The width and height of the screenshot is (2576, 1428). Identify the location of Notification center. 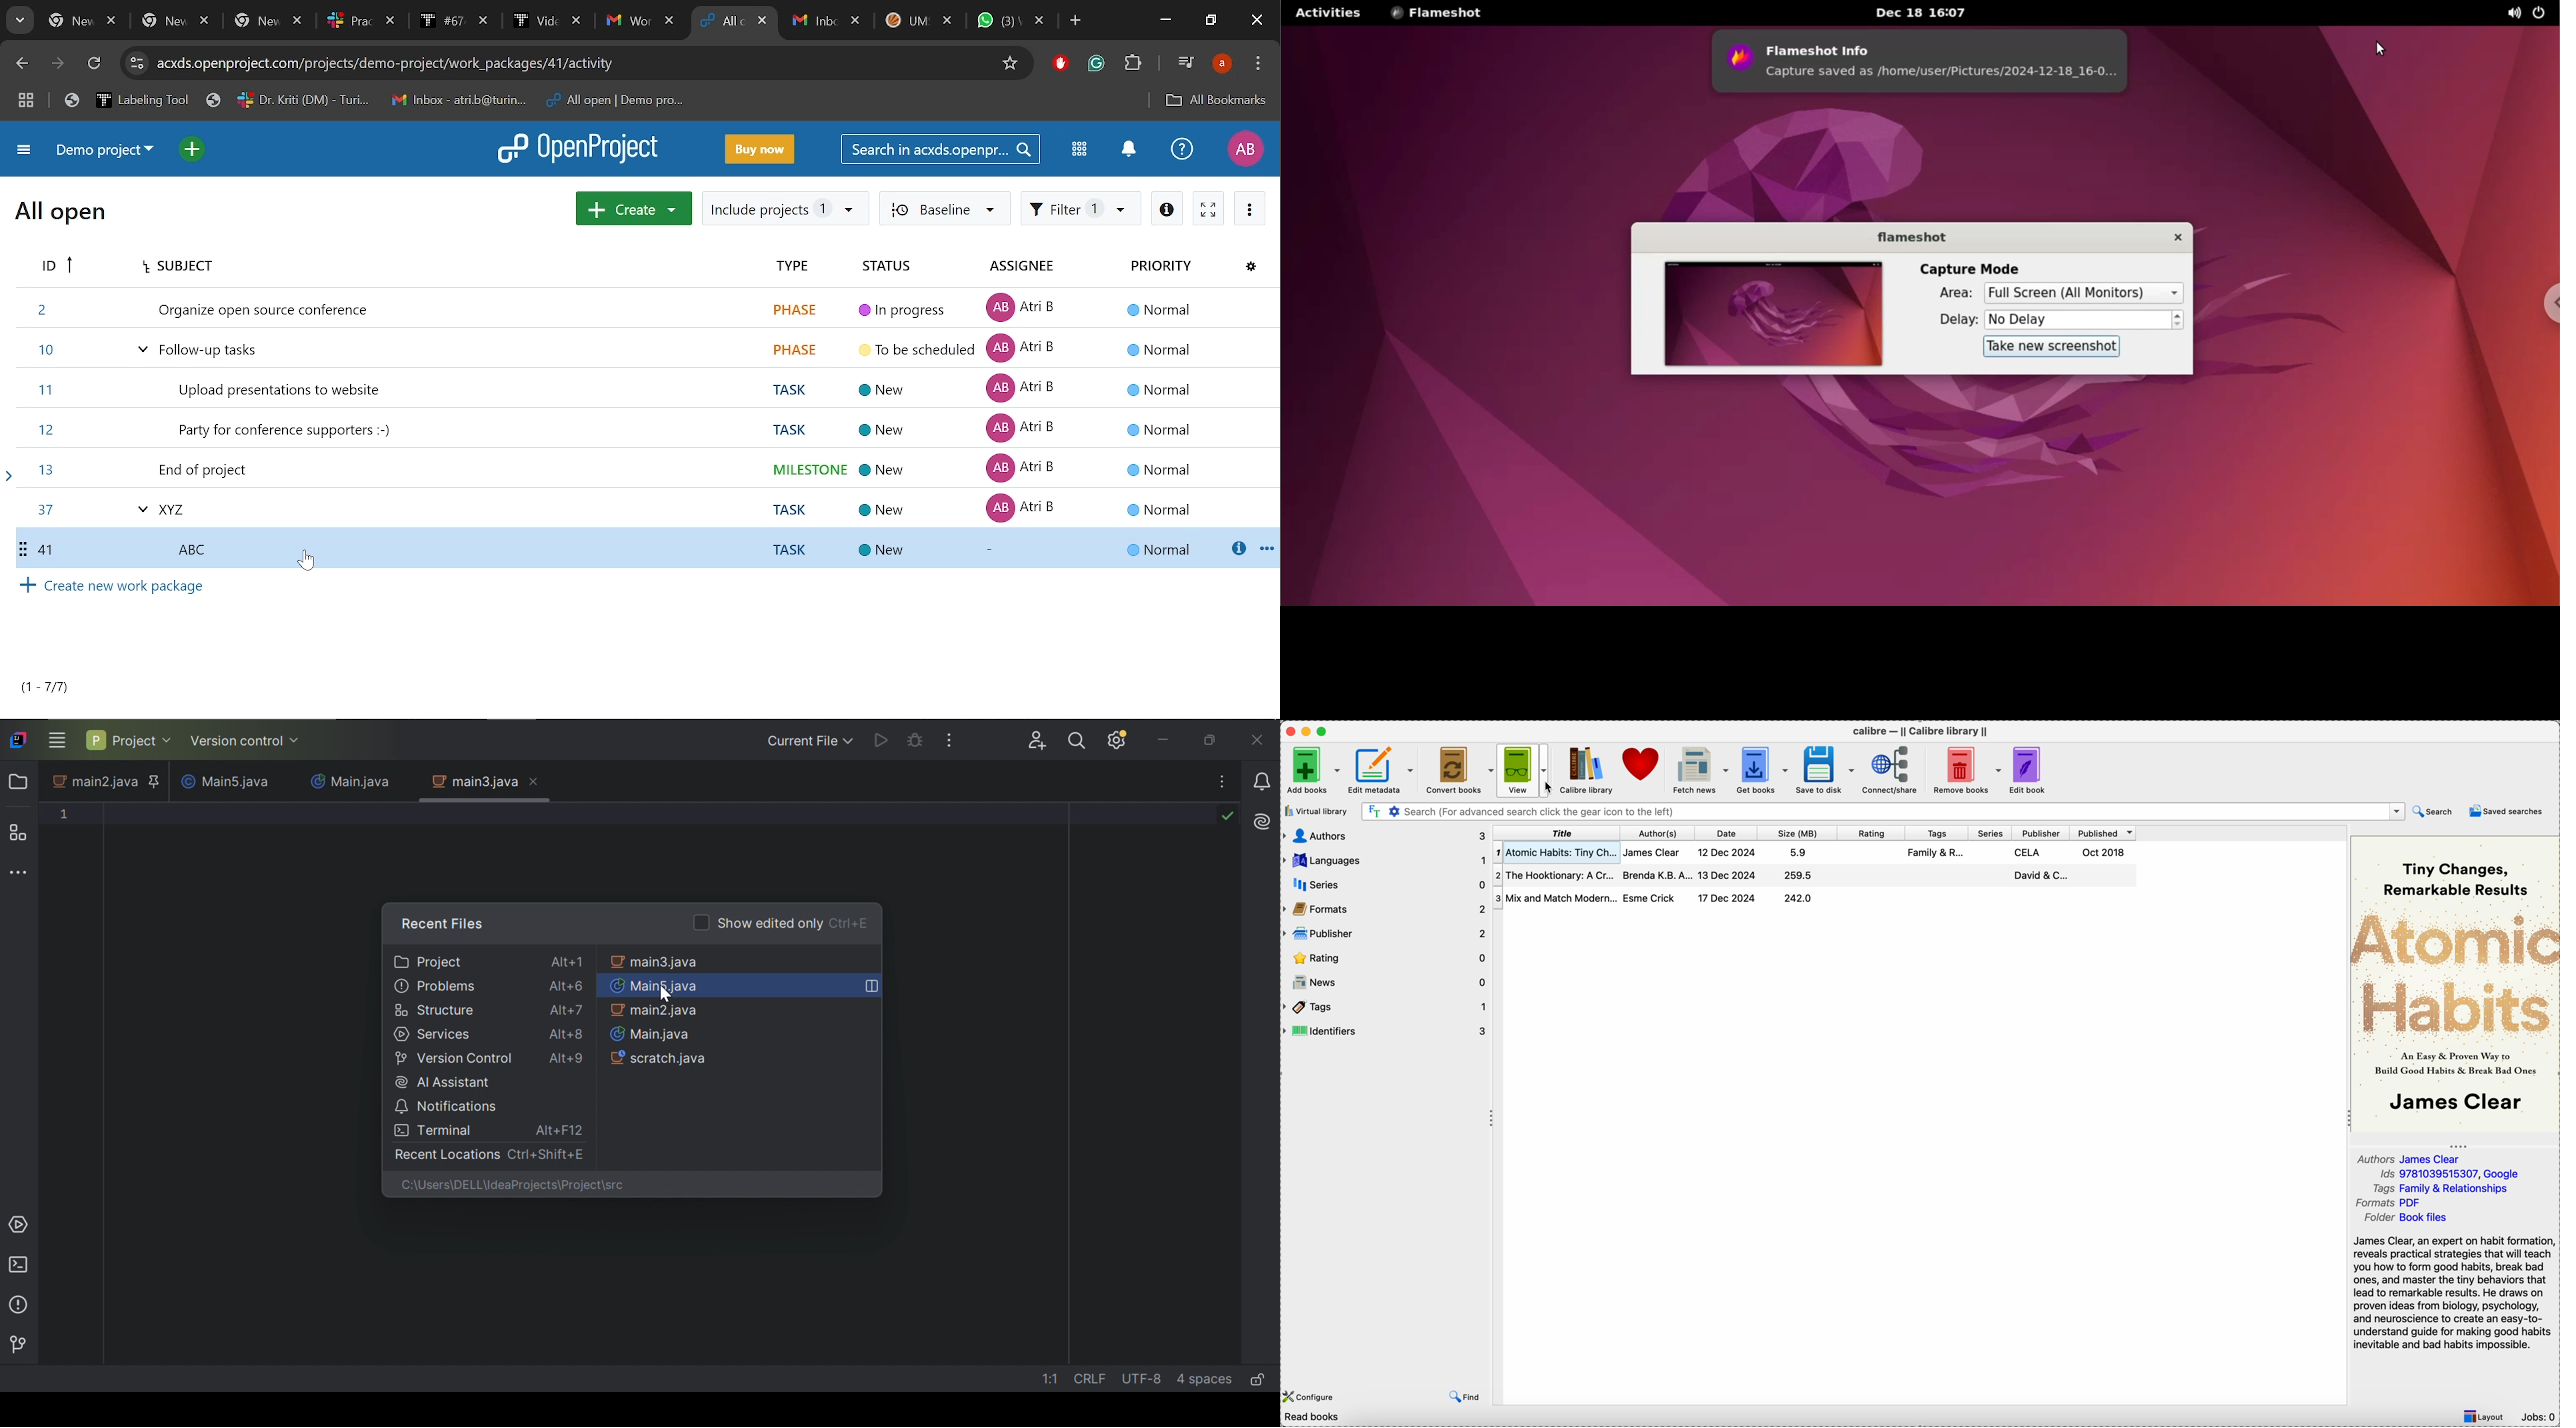
(1126, 150).